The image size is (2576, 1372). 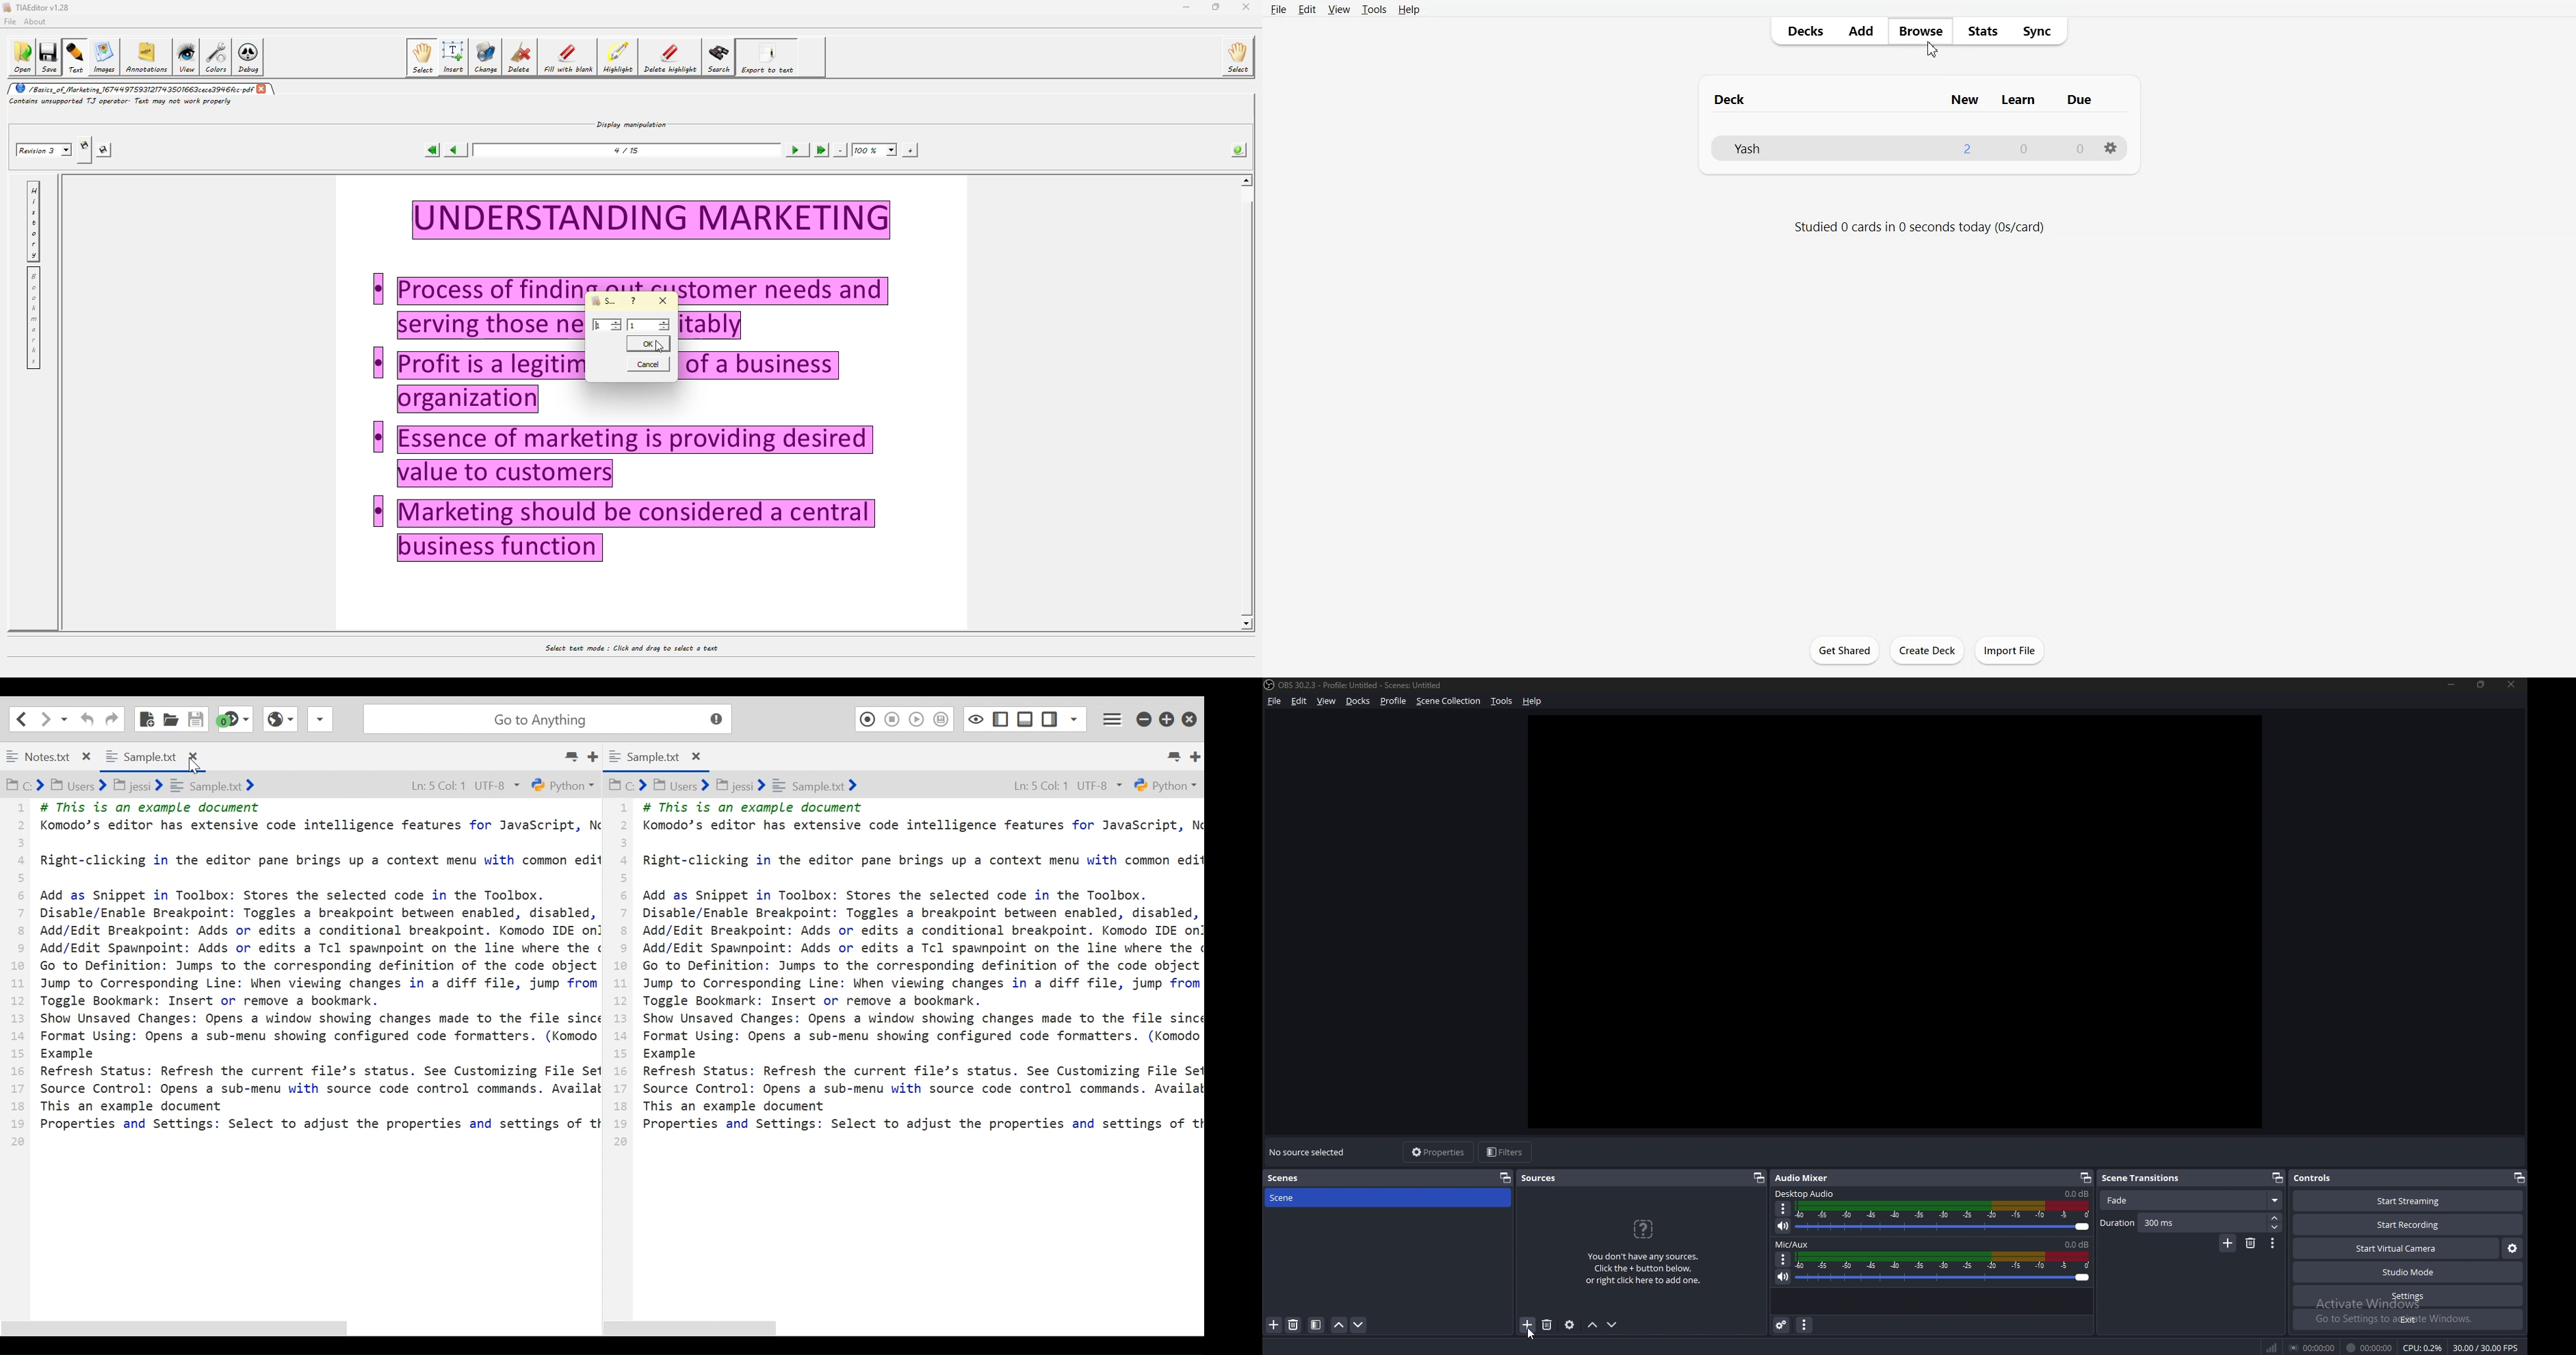 What do you see at coordinates (2011, 650) in the screenshot?
I see `Import File` at bounding box center [2011, 650].